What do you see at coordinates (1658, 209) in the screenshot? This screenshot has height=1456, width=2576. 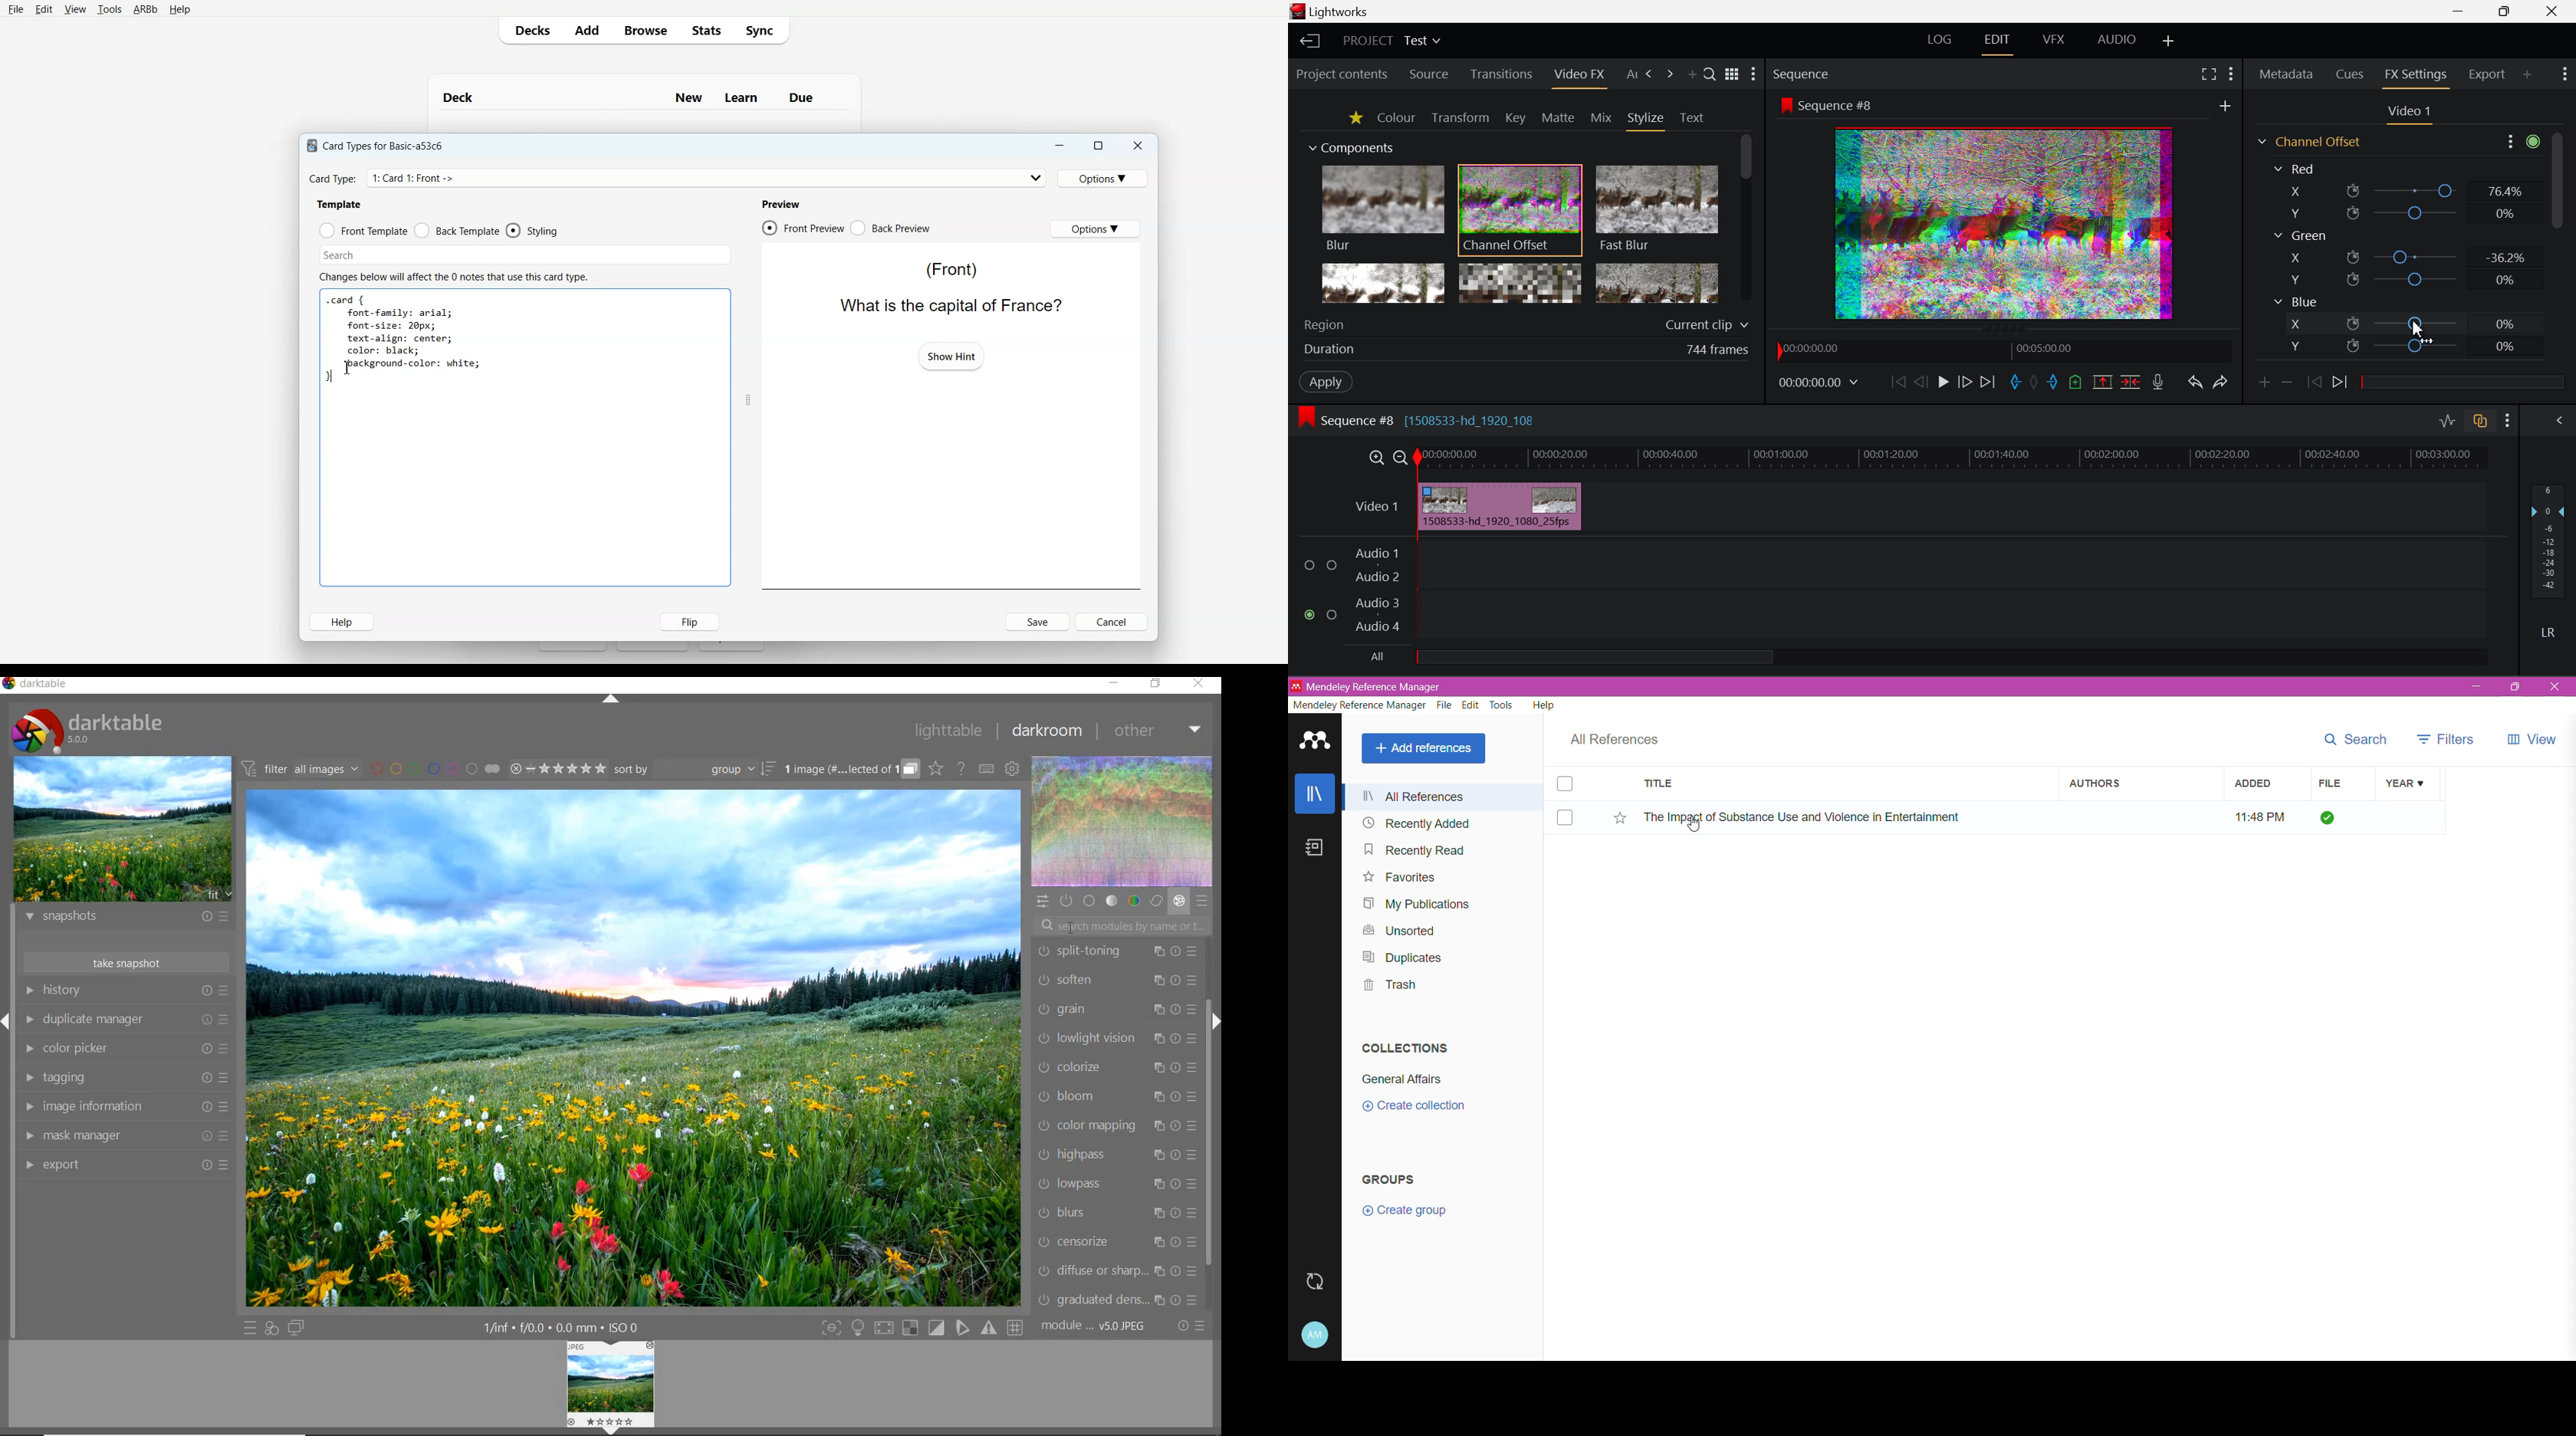 I see `Fast Blur` at bounding box center [1658, 209].